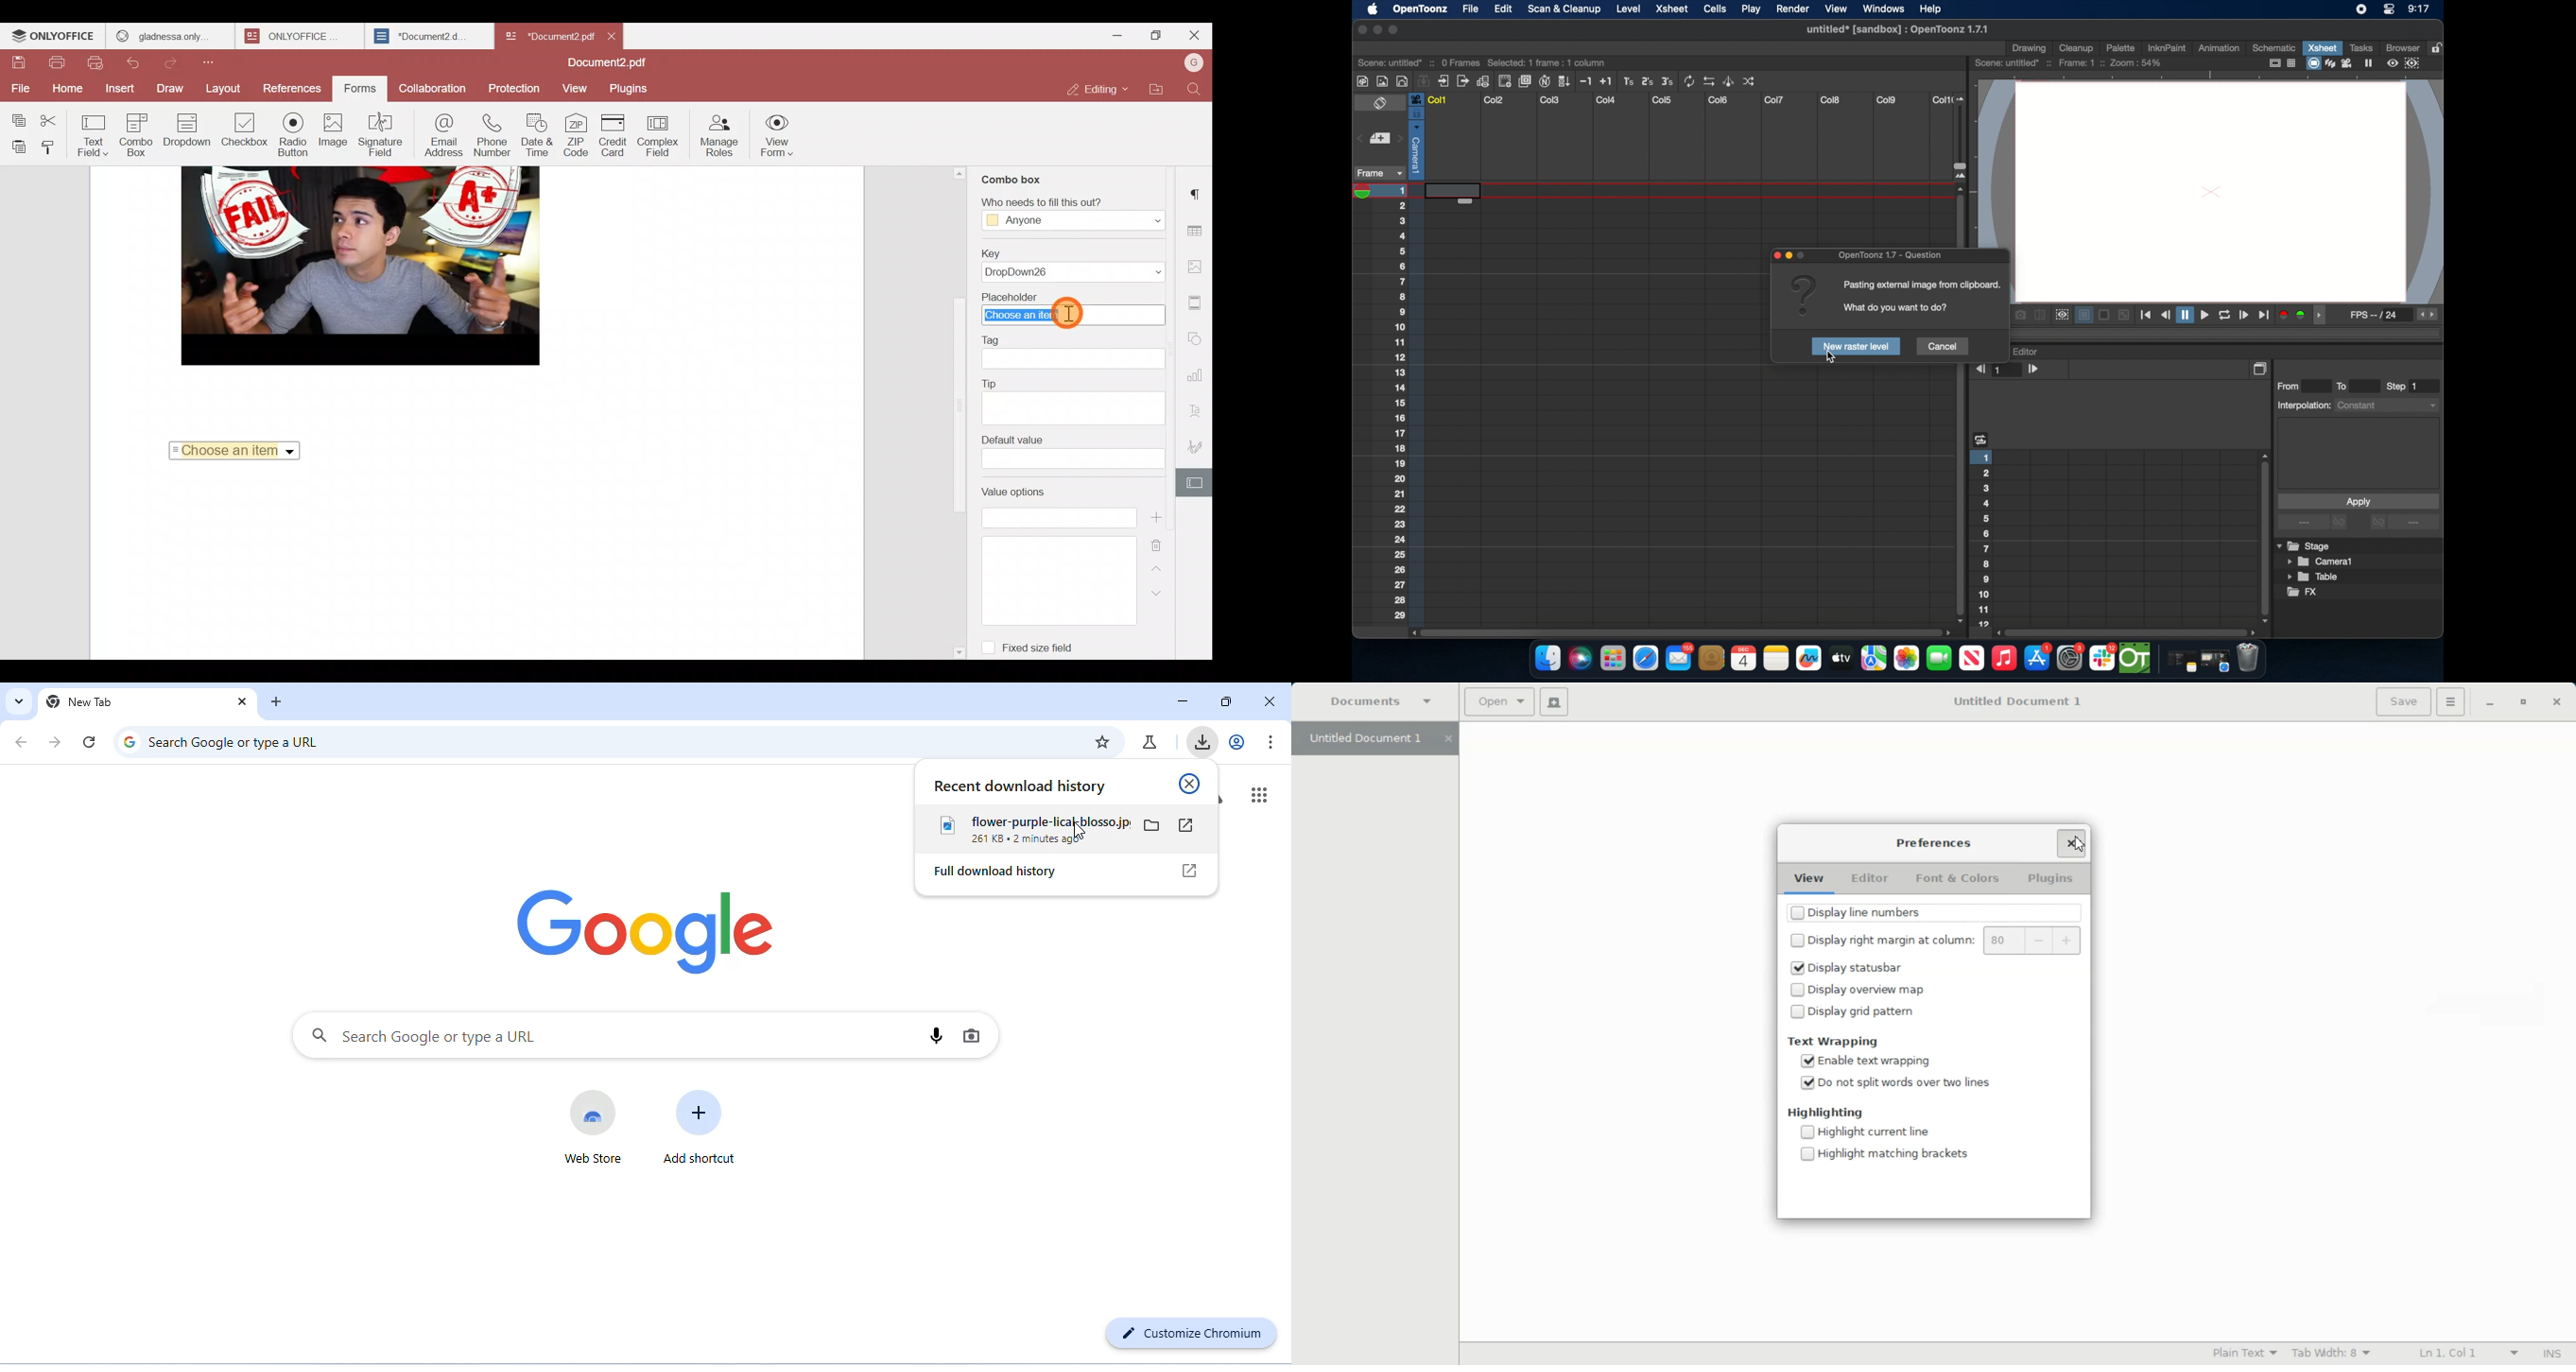 The image size is (2576, 1372). I want to click on (un)check Disable Display oversize map, so click(1856, 990).